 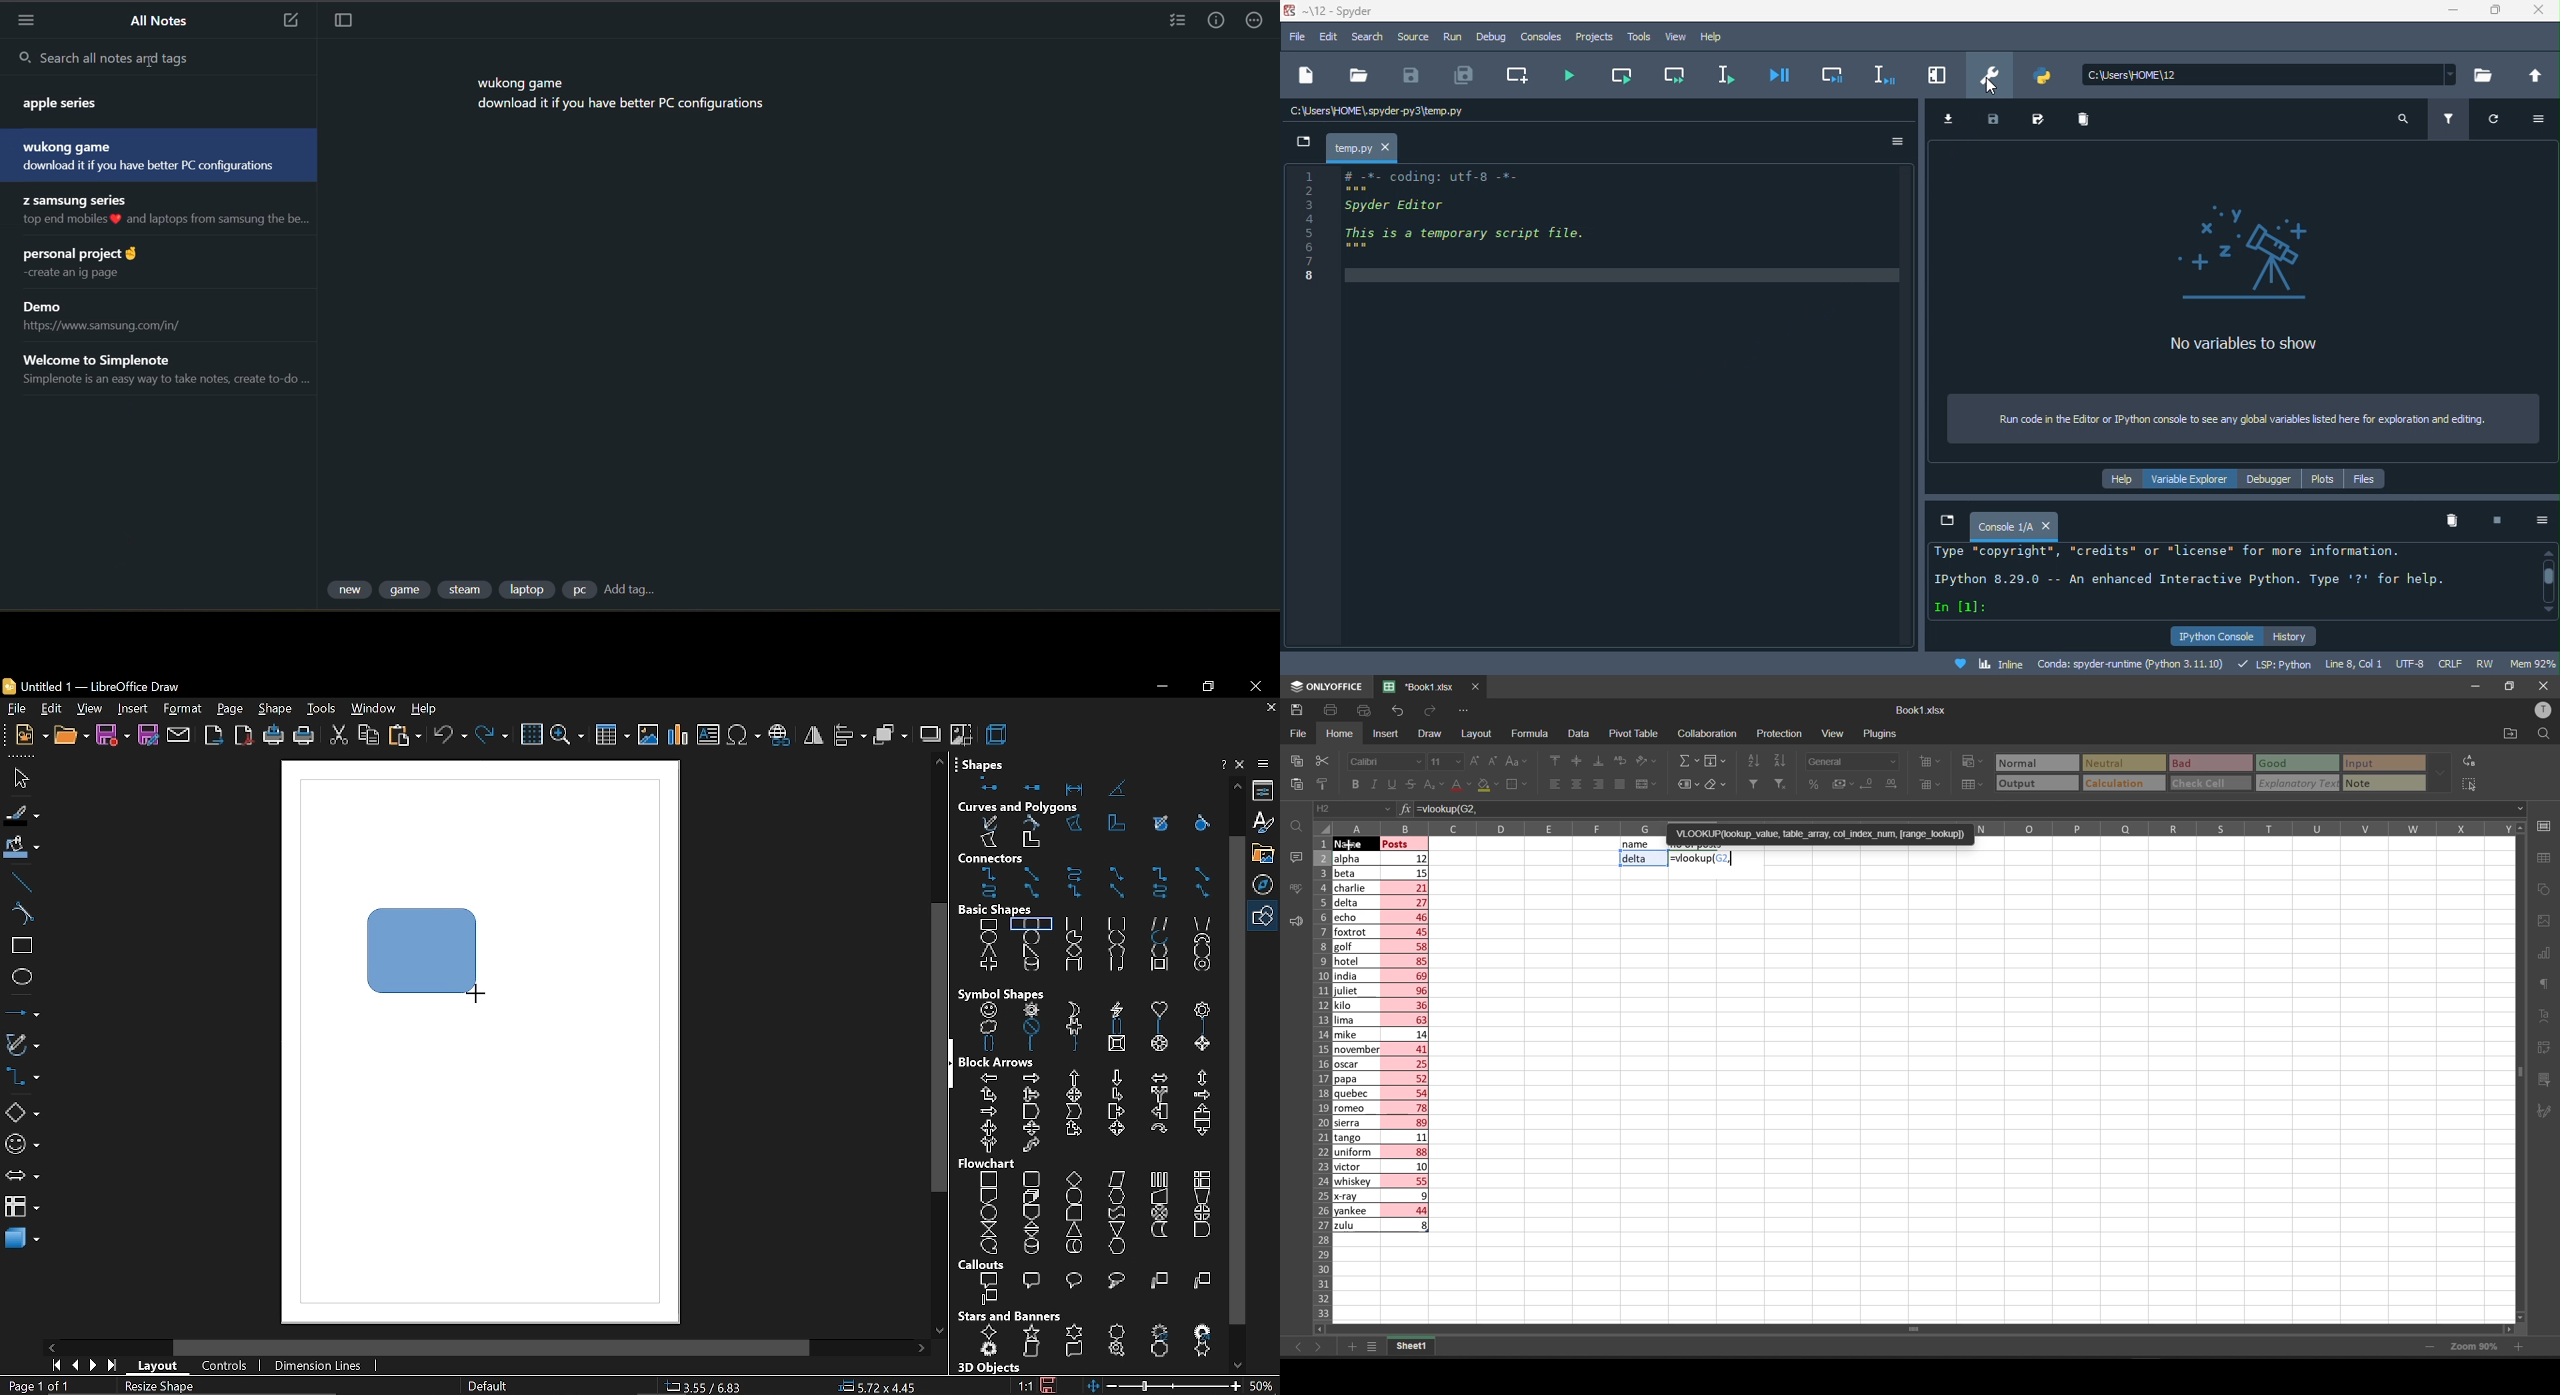 I want to click on explanatory Text, so click(x=2296, y=783).